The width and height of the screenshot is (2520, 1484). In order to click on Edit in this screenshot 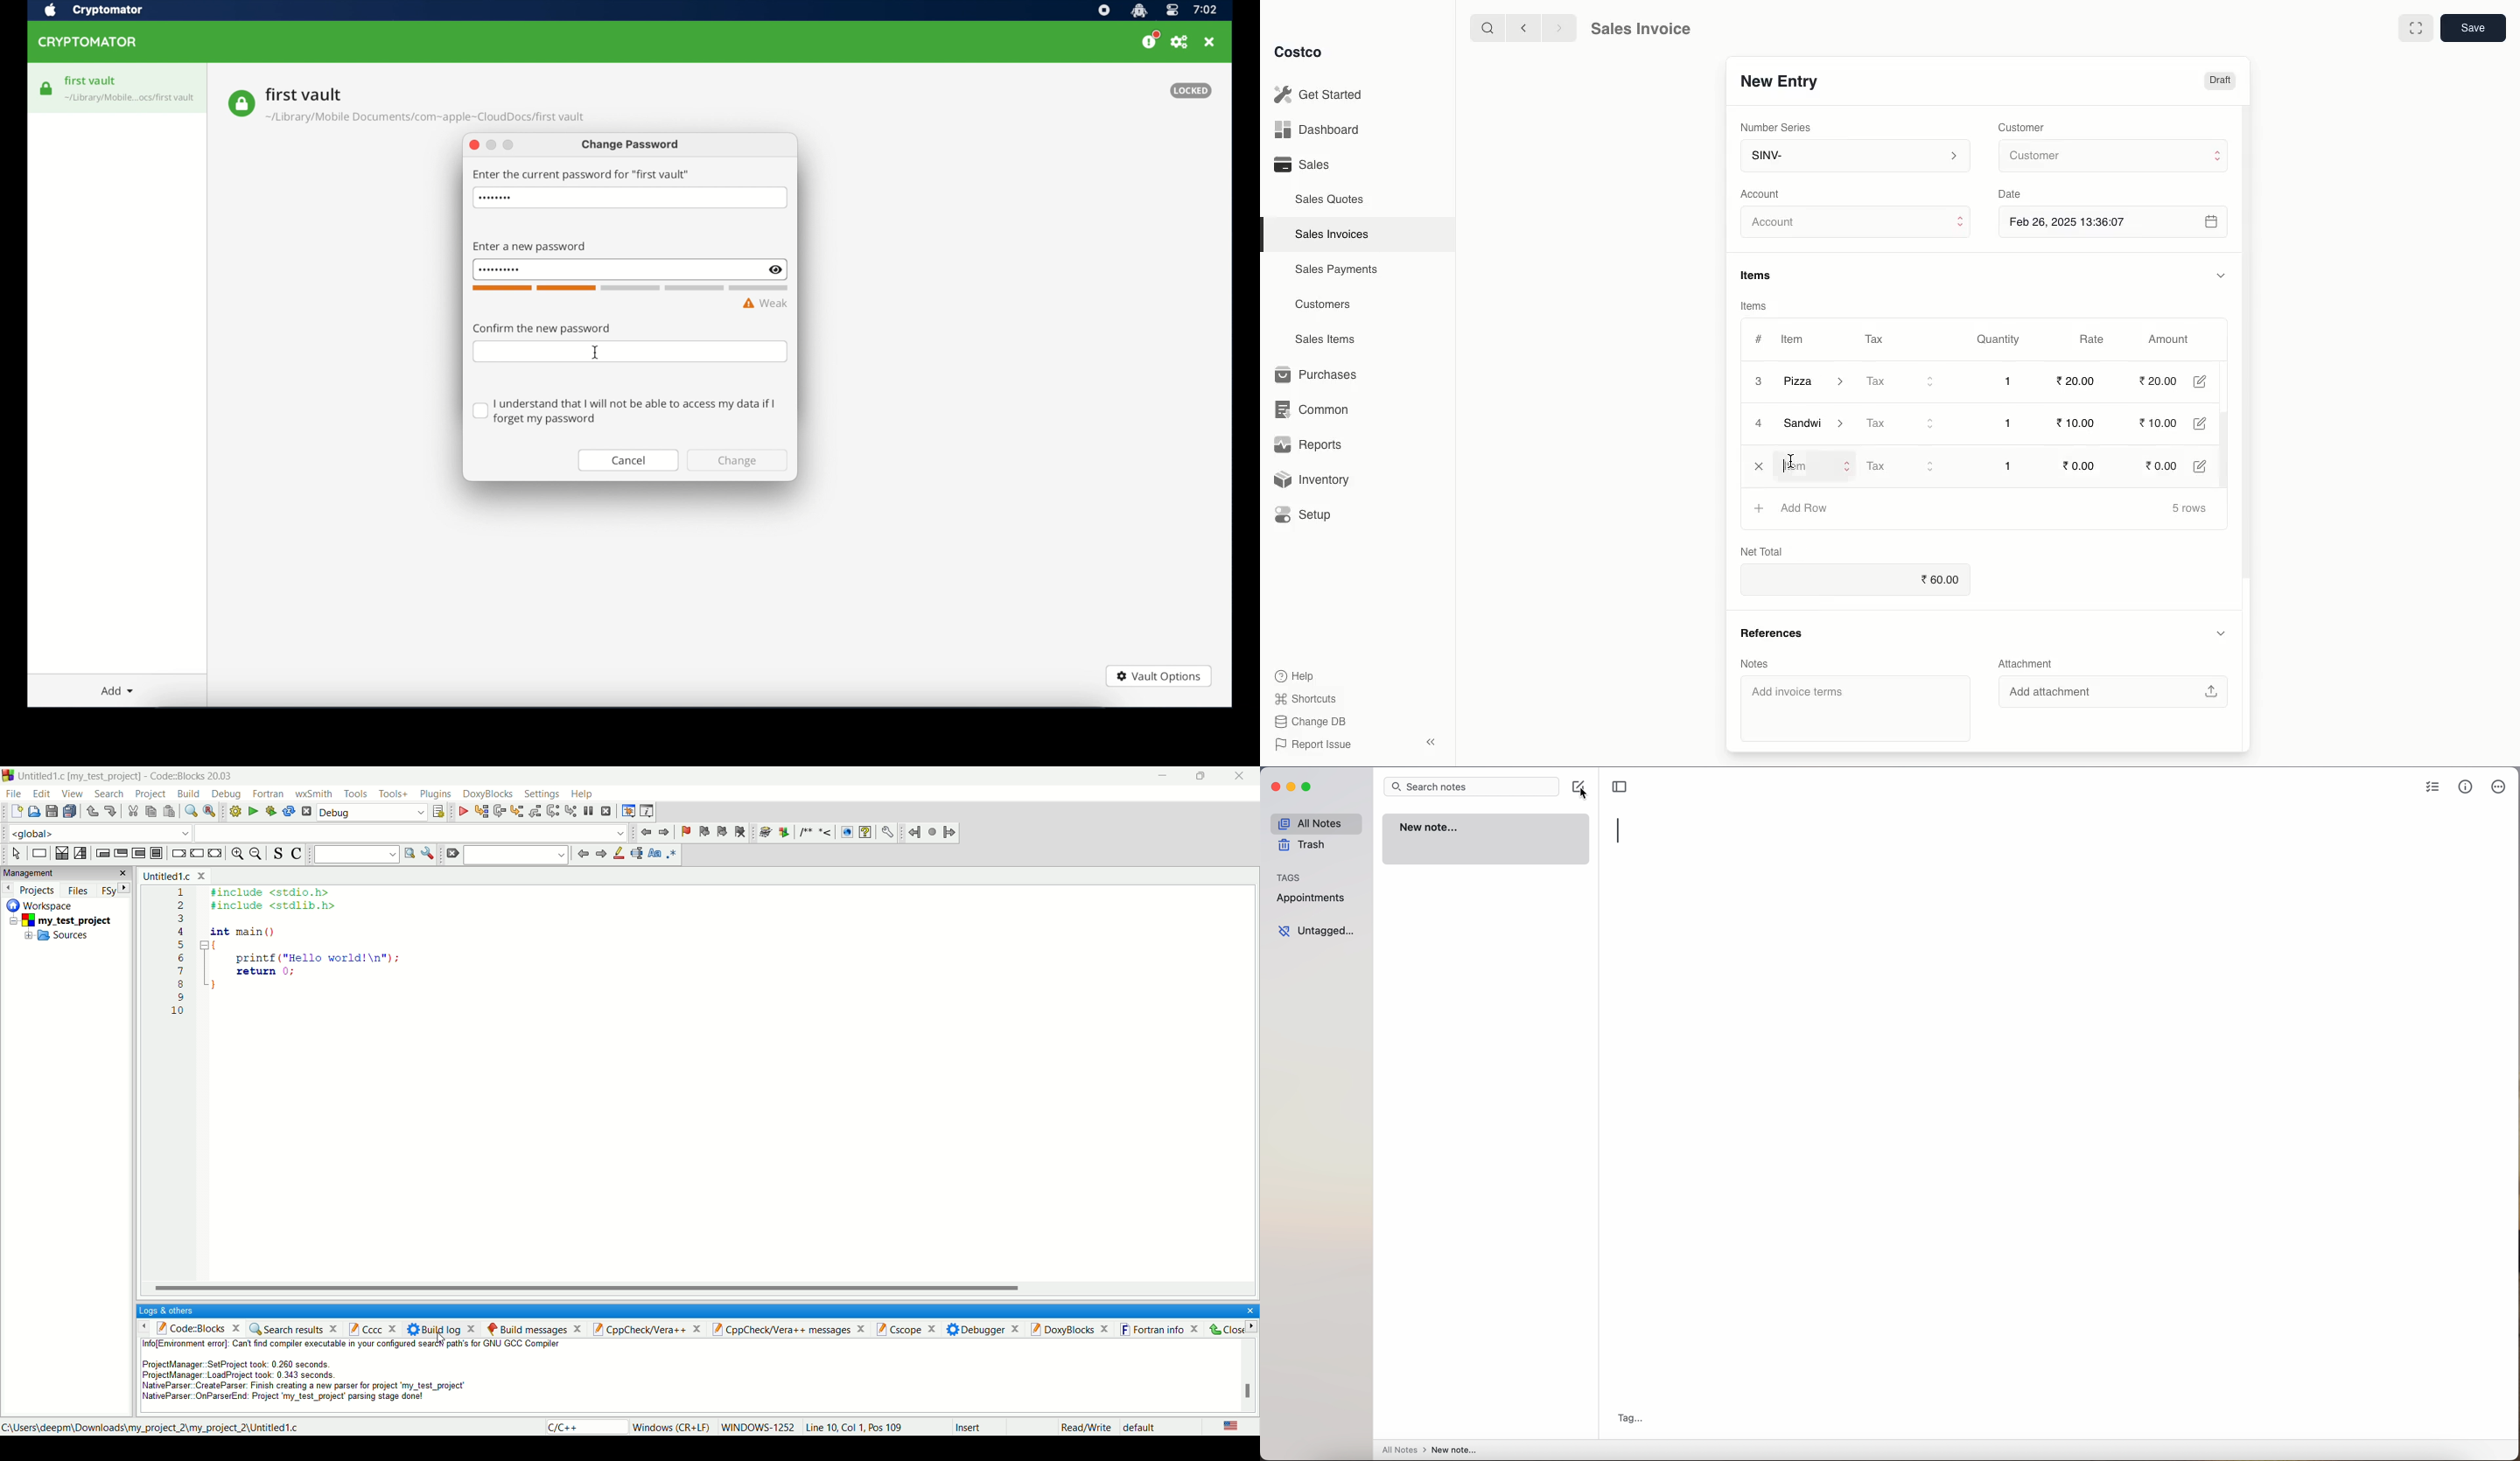, I will do `click(2210, 424)`.